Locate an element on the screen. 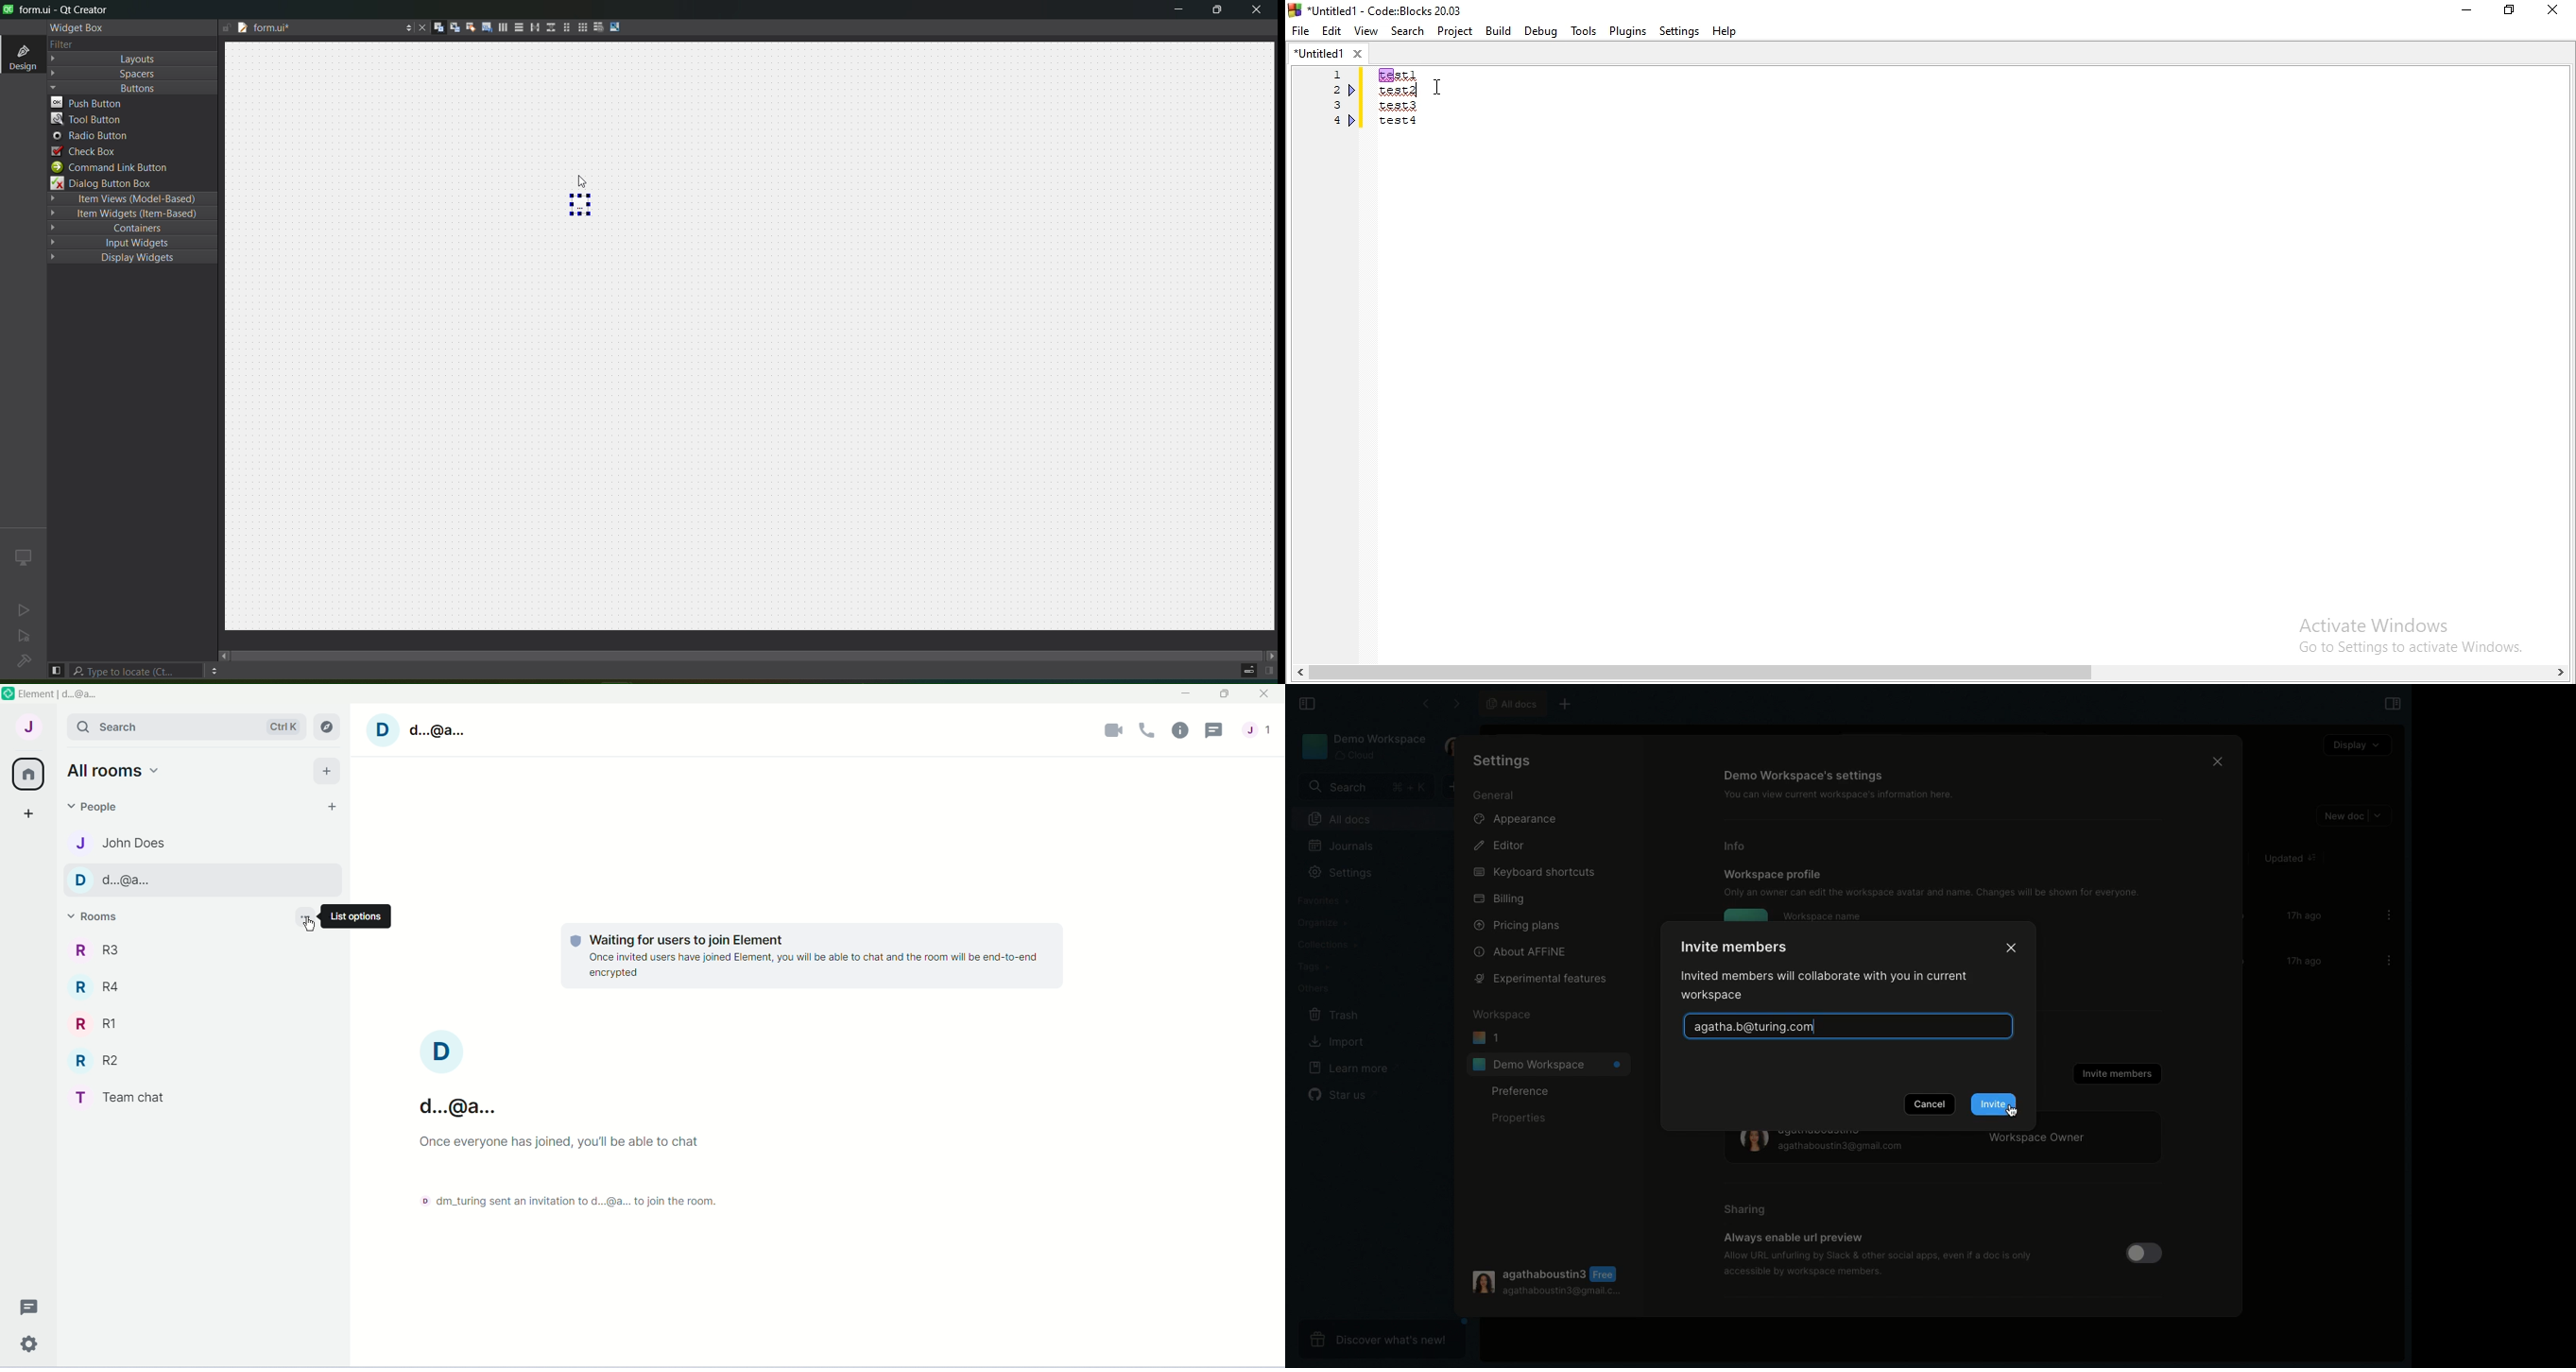 The width and height of the screenshot is (2576, 1372). icon is located at coordinates (24, 556).